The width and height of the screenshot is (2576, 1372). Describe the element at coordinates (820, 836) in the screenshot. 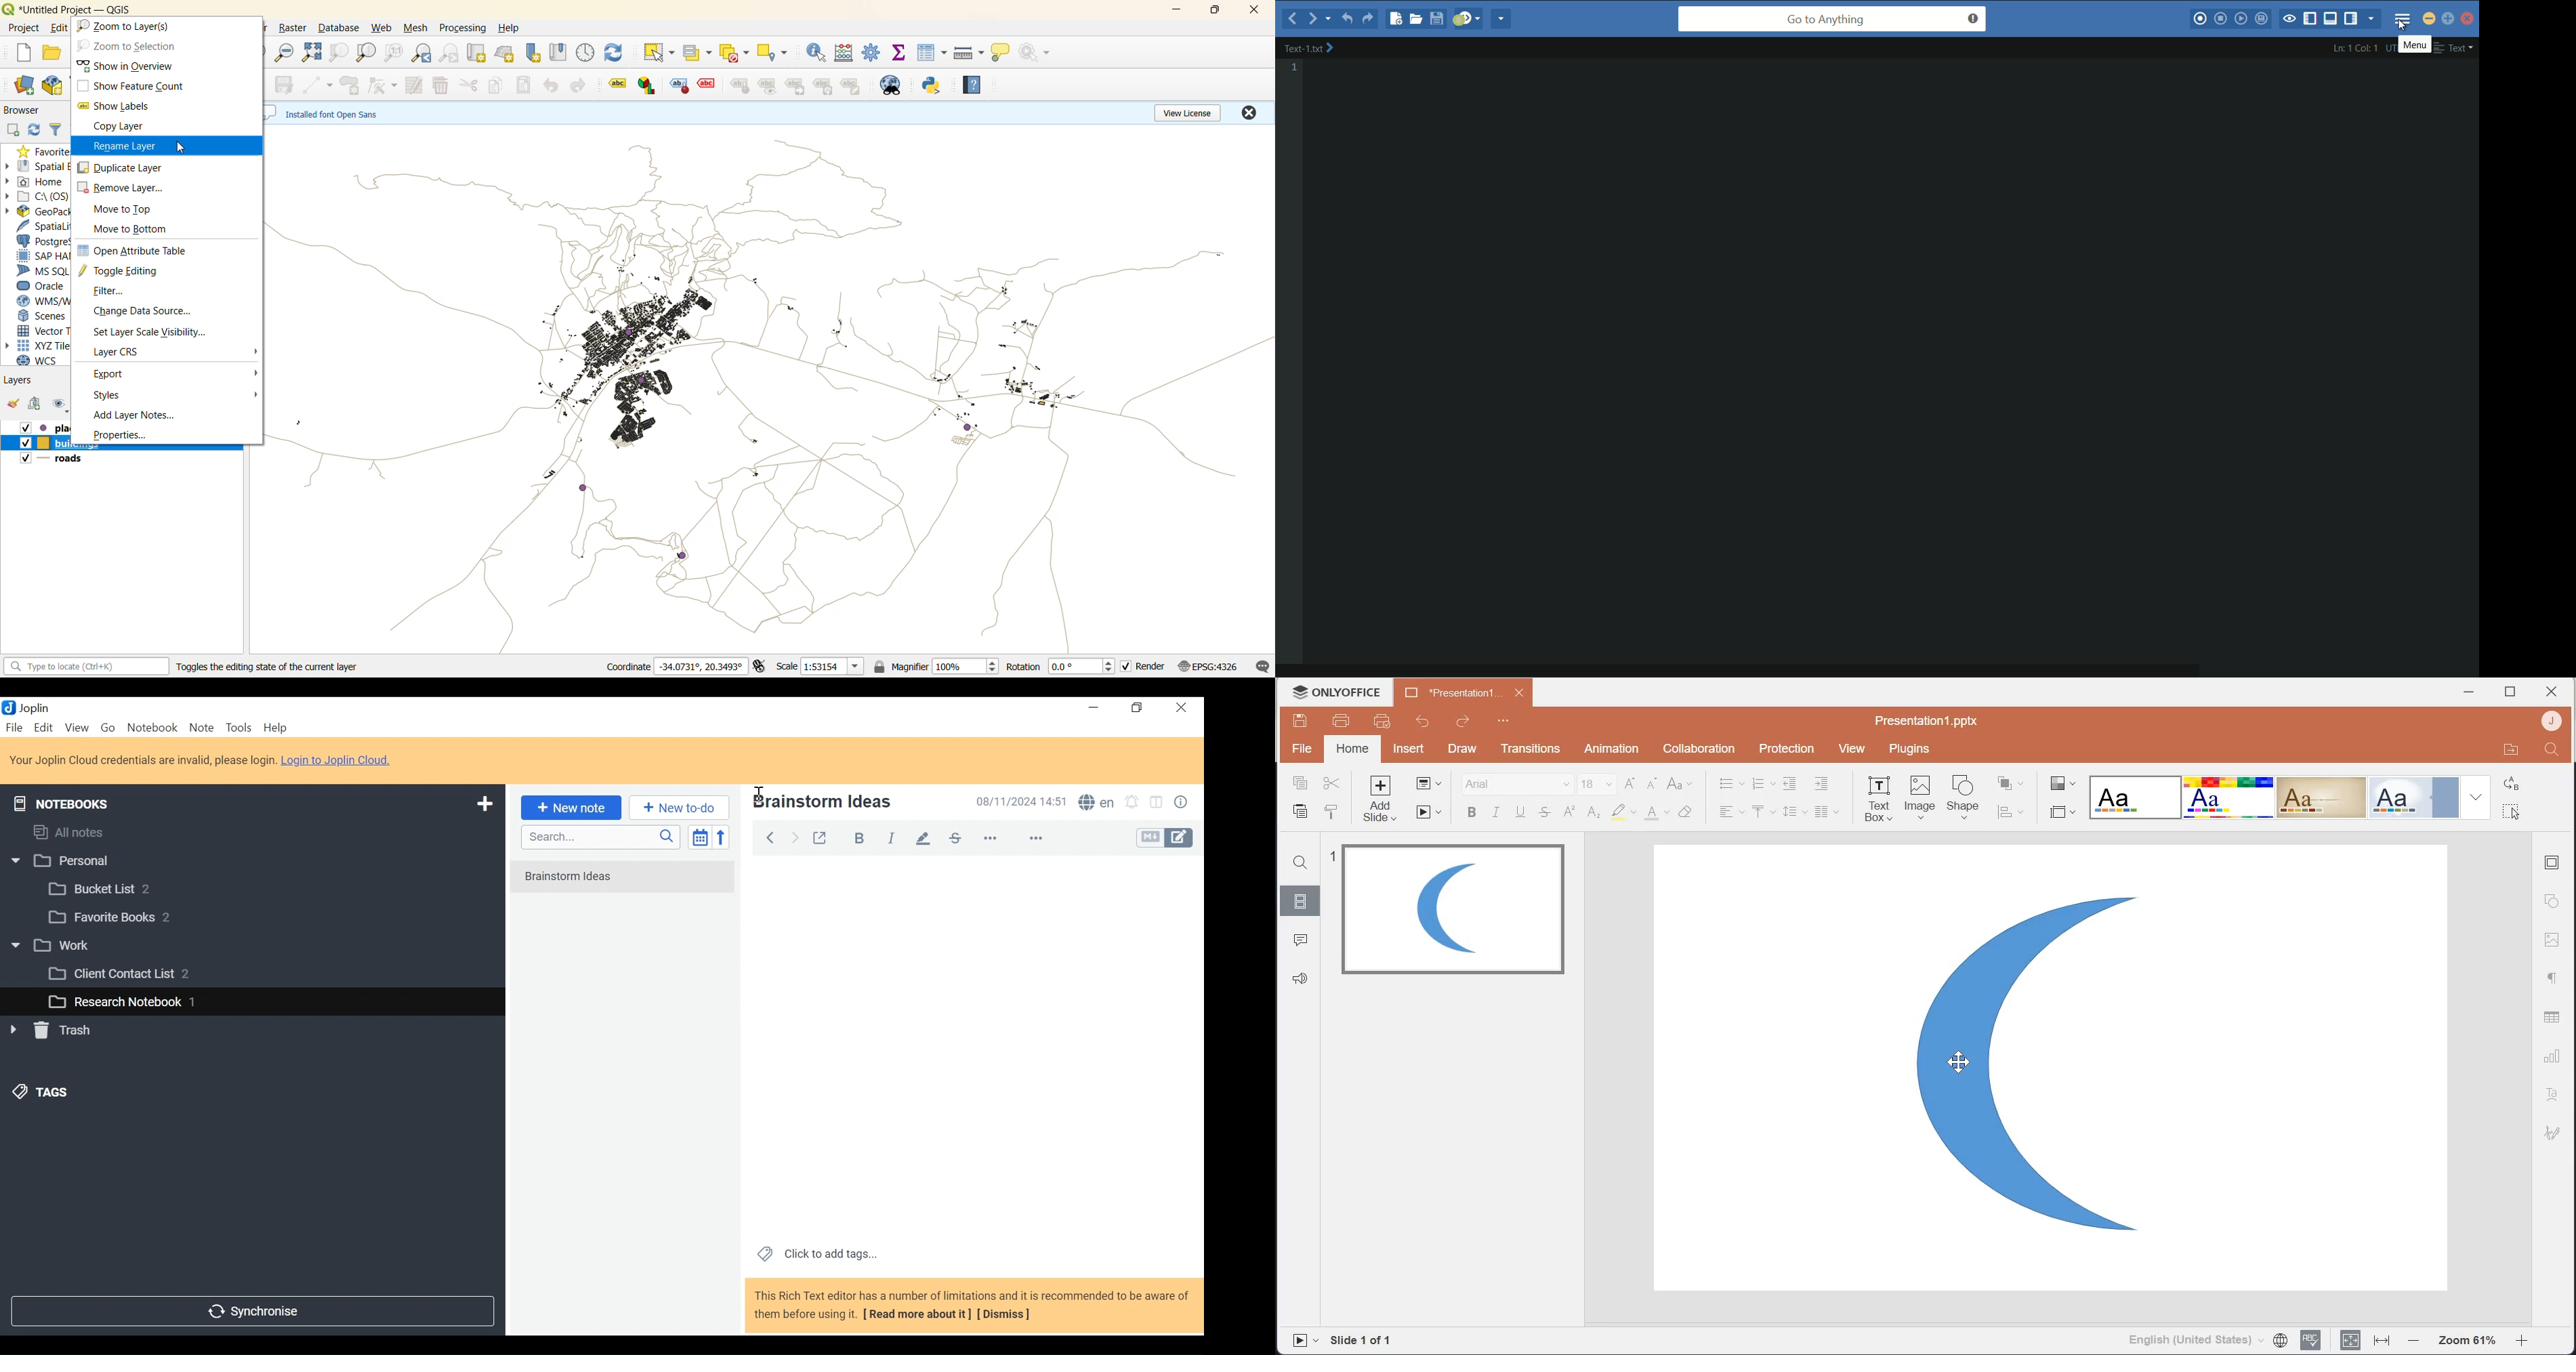

I see `Toggle external editing` at that location.